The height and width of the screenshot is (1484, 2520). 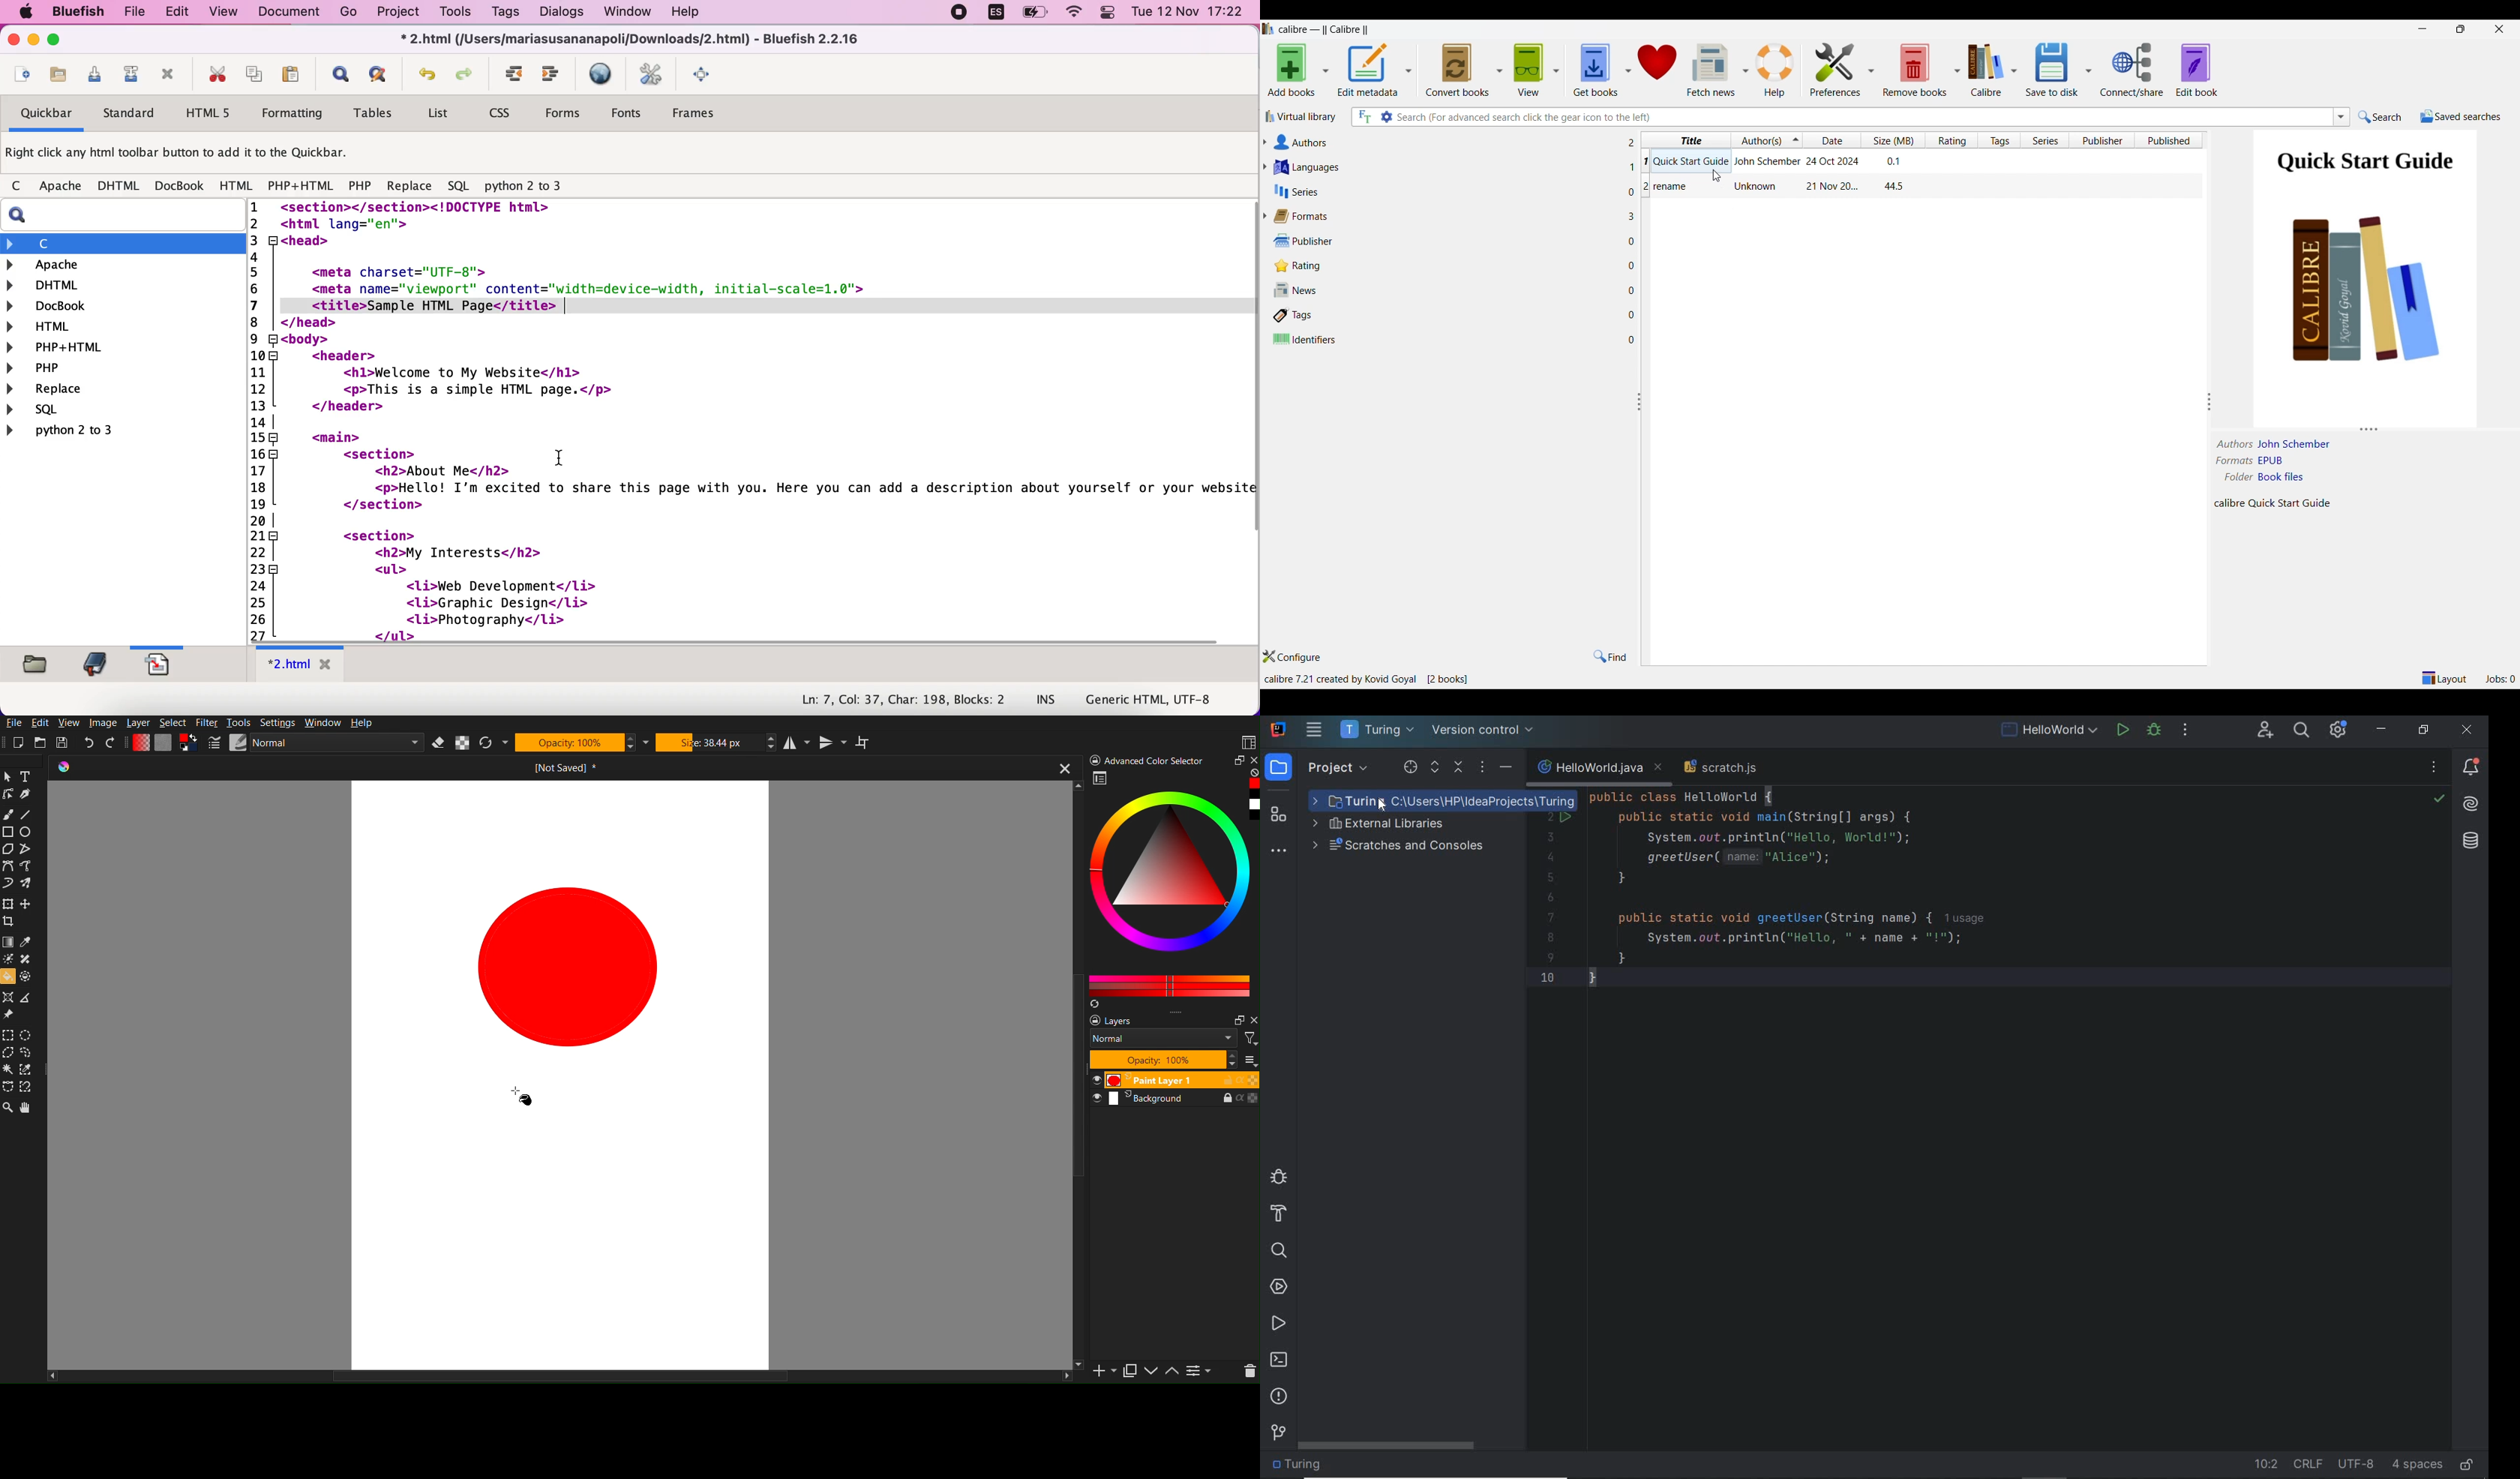 I want to click on Erase, so click(x=438, y=742).